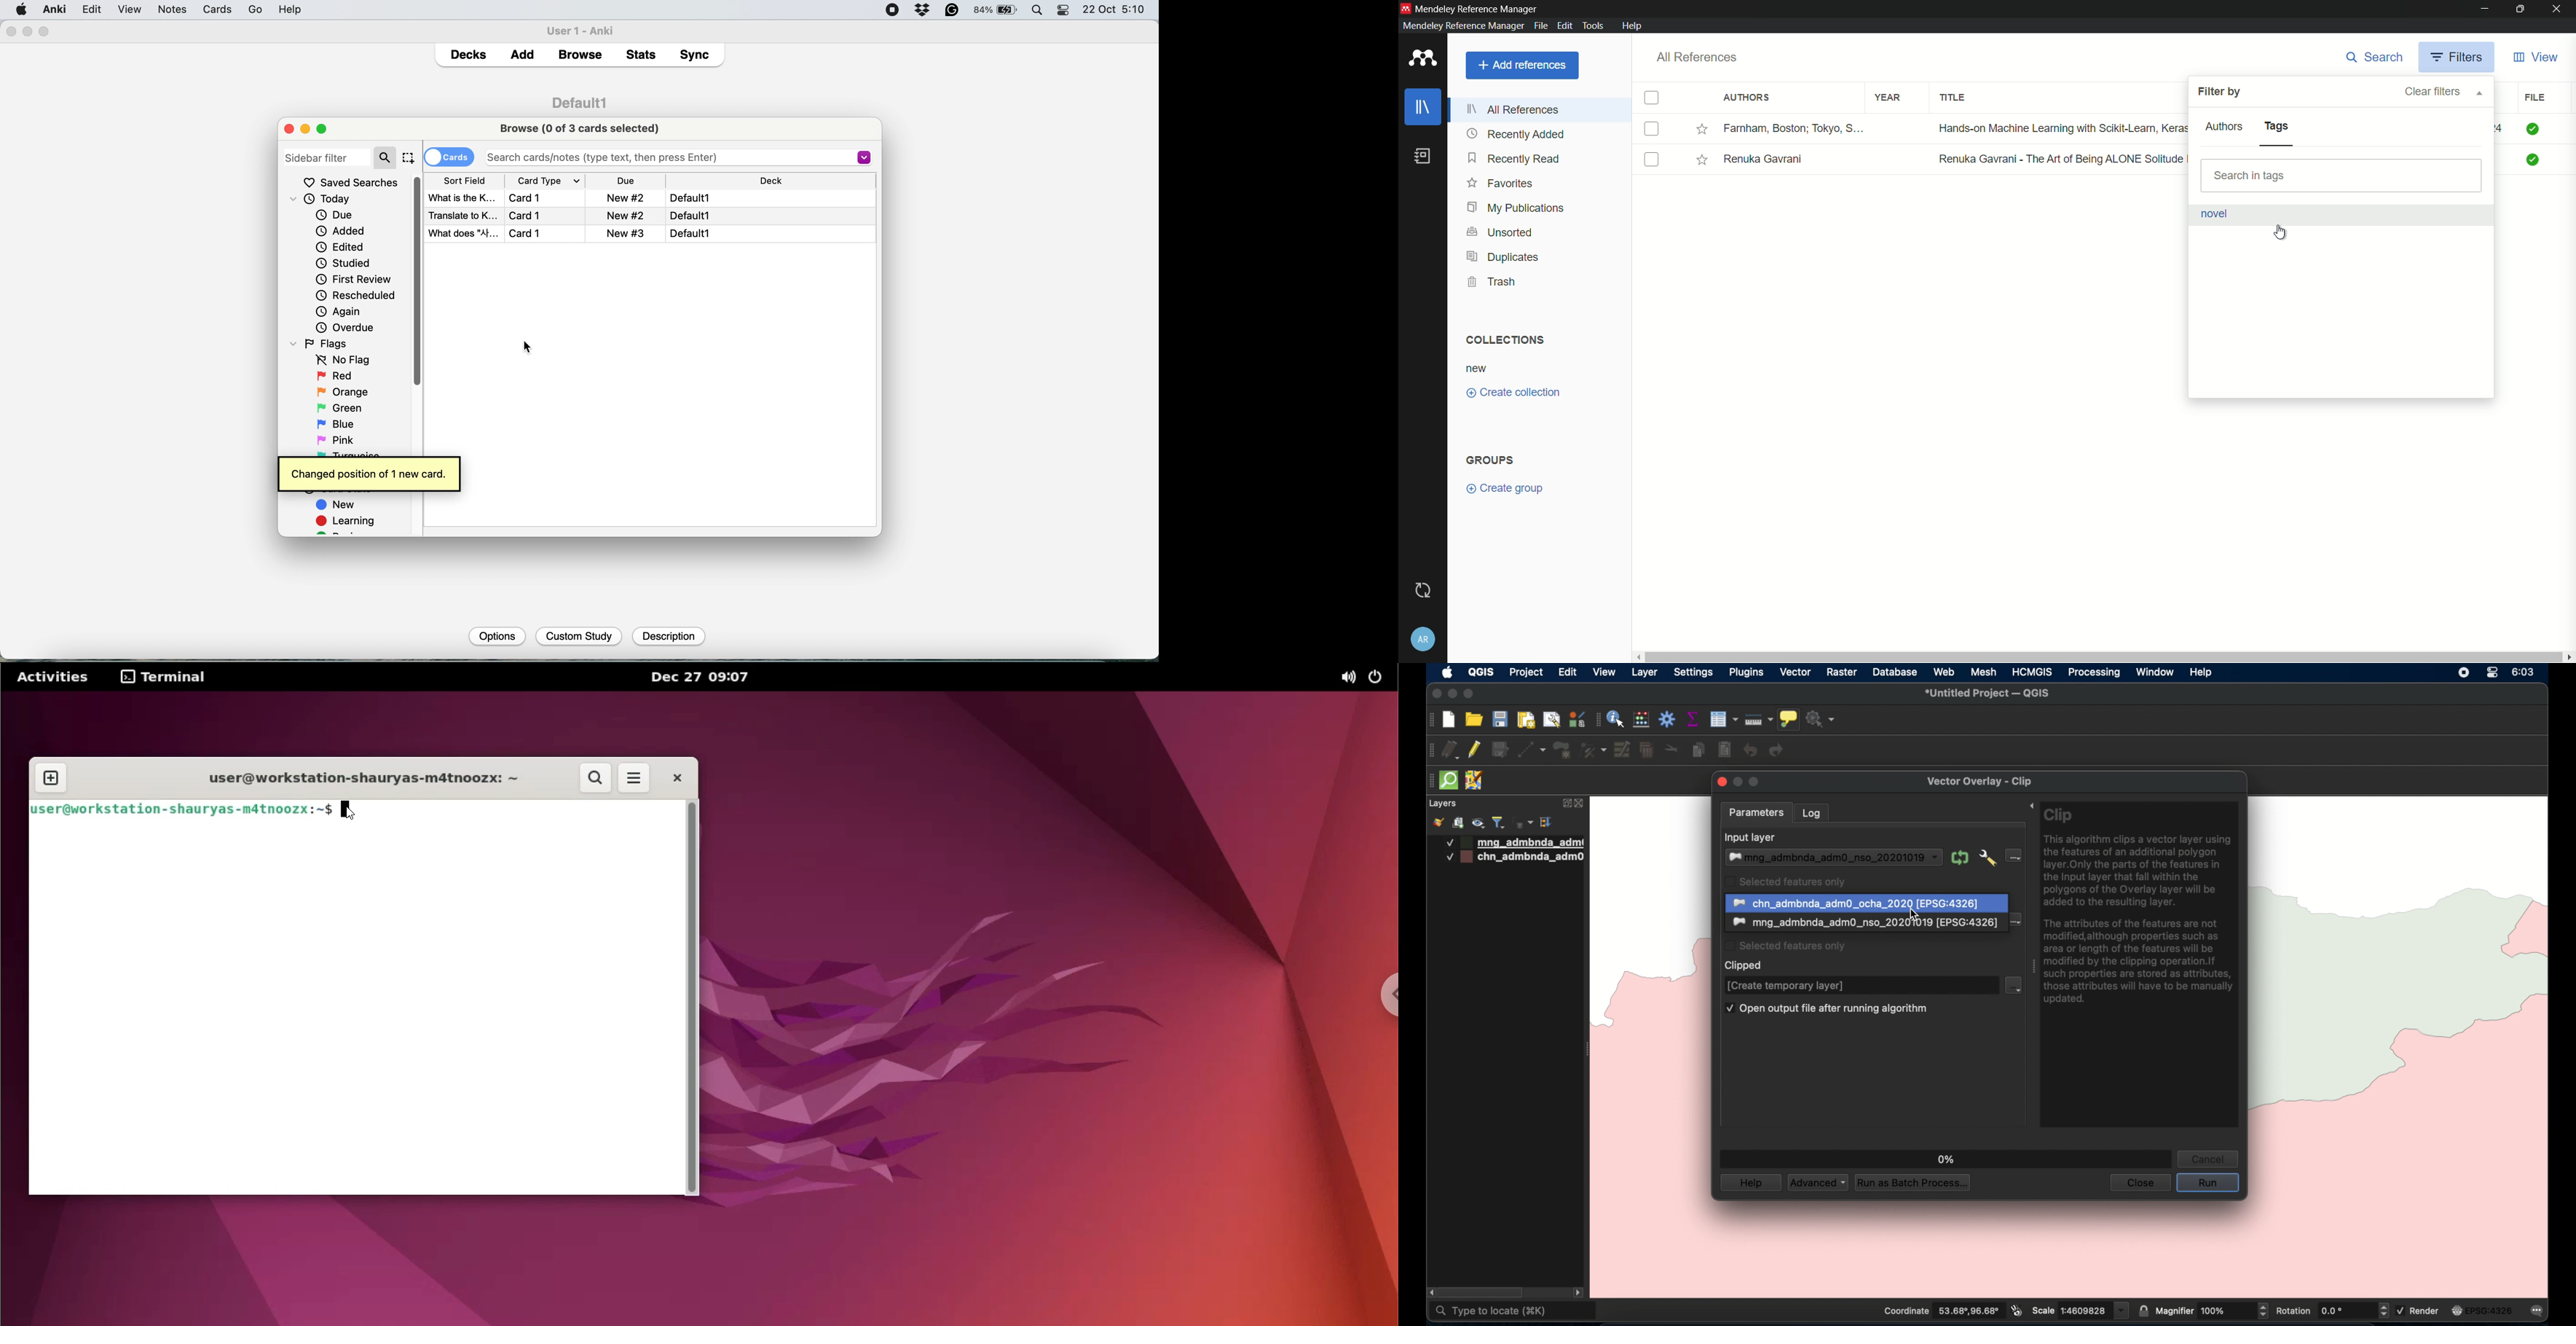  I want to click on coordinate, so click(1940, 1311).